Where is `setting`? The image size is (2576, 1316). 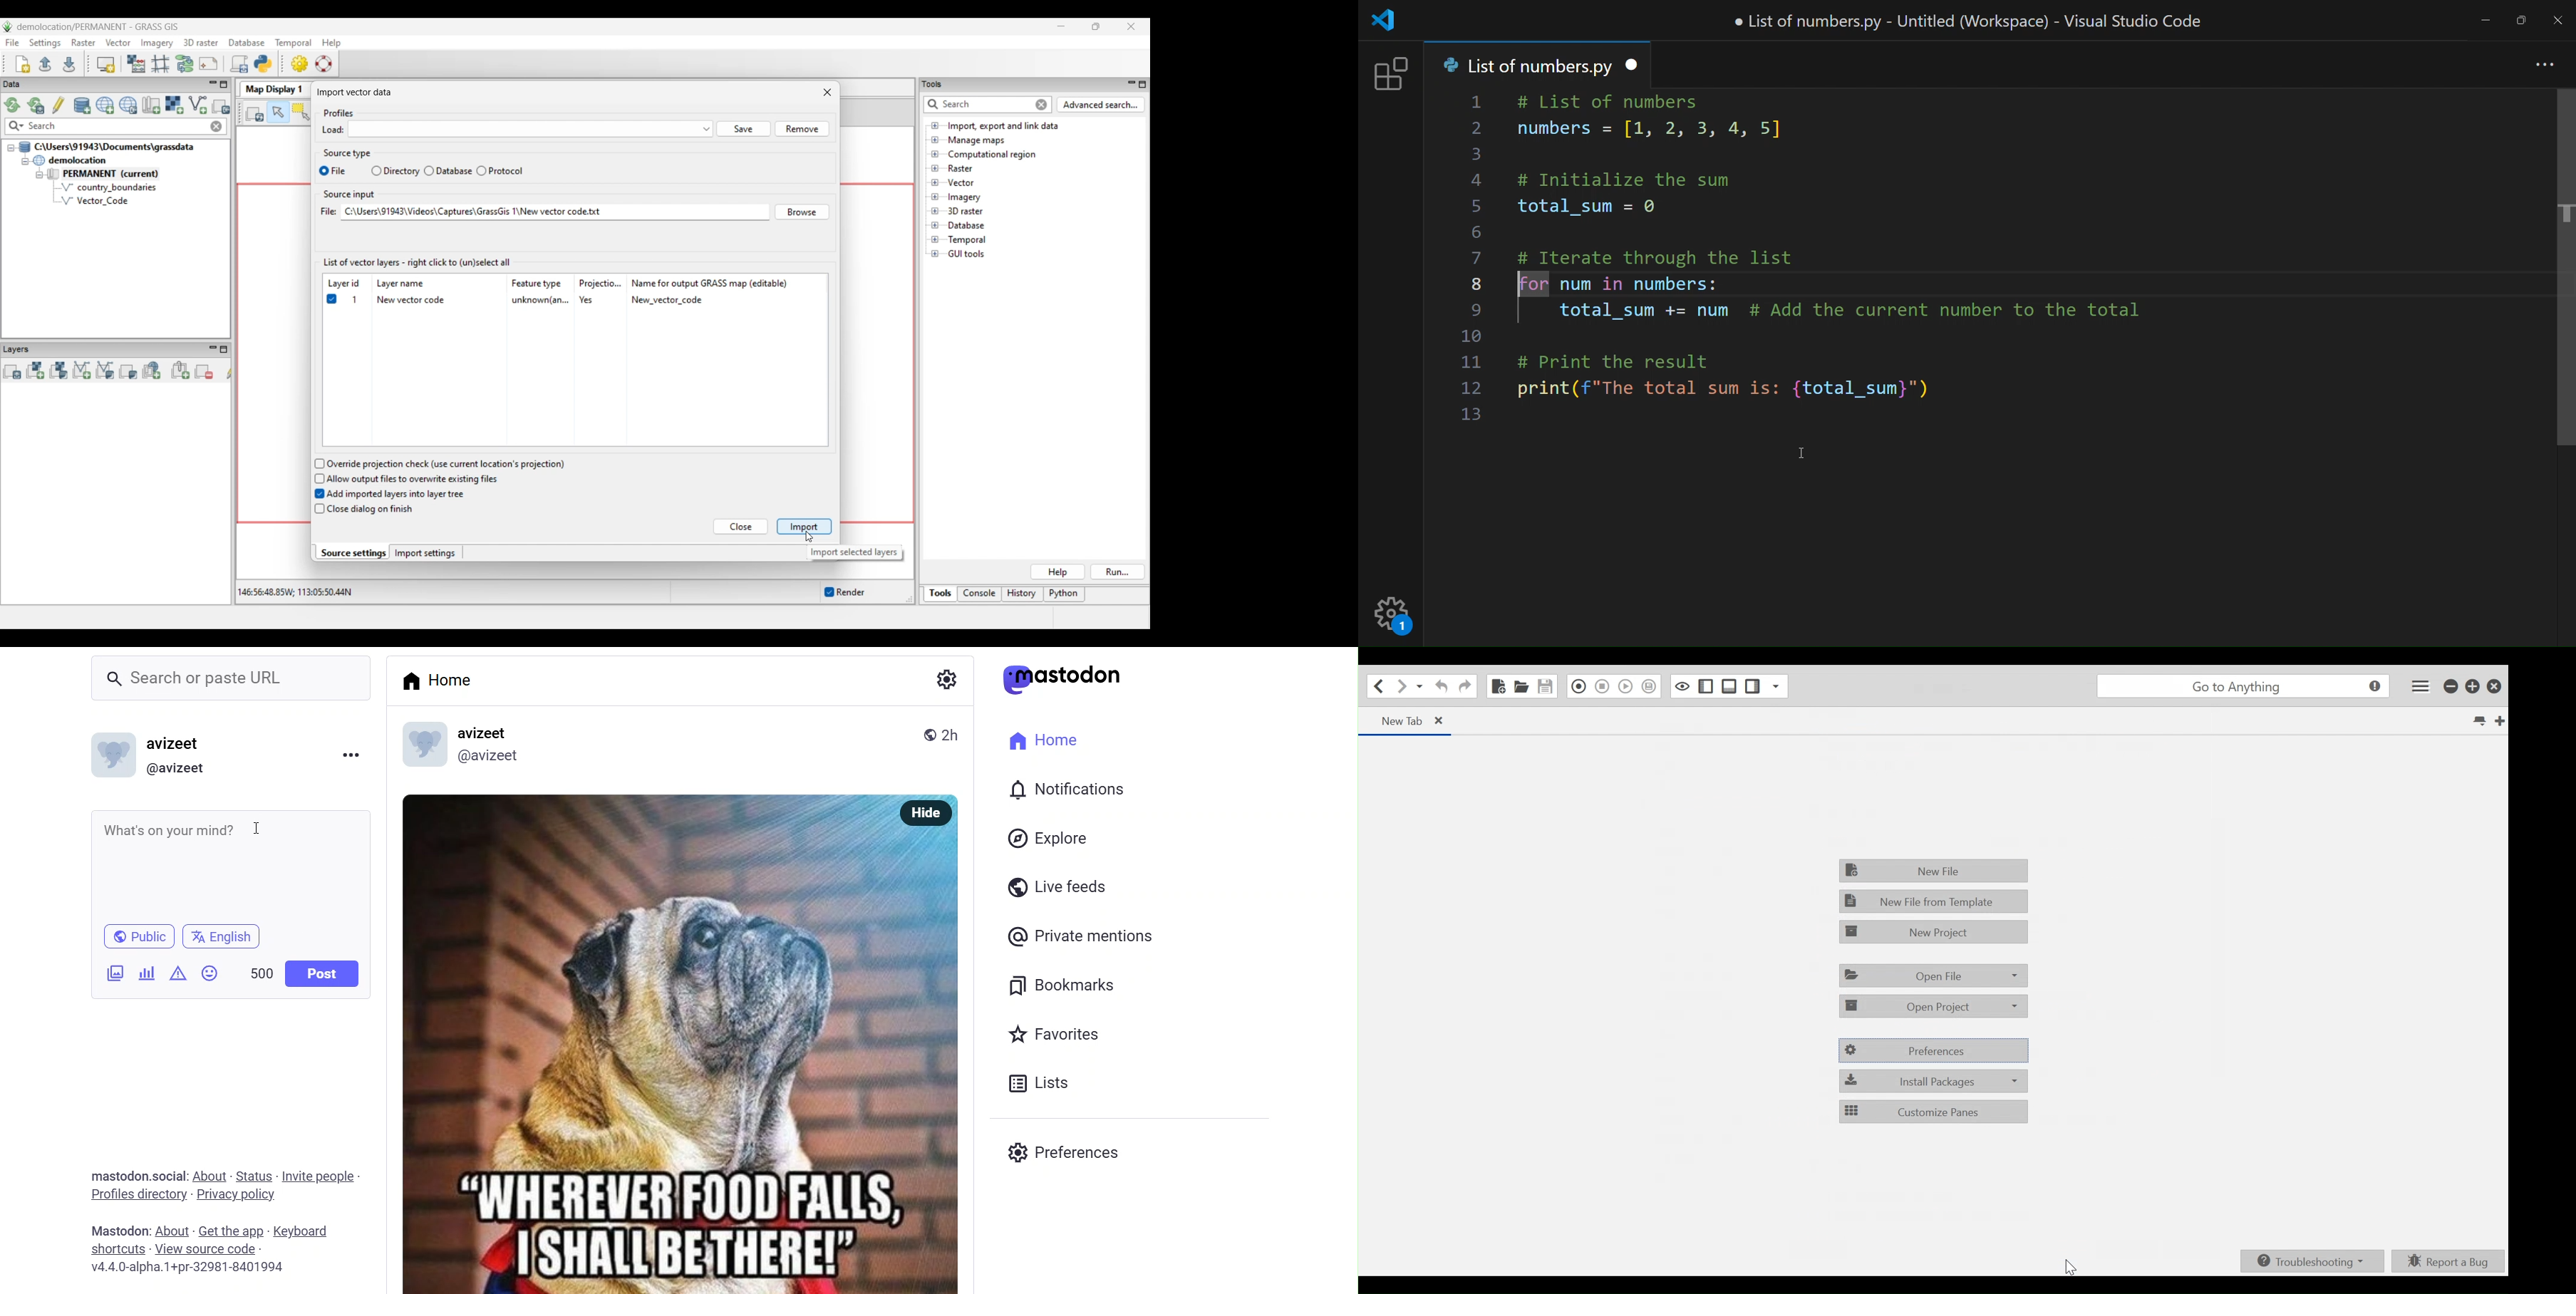 setting is located at coordinates (946, 678).